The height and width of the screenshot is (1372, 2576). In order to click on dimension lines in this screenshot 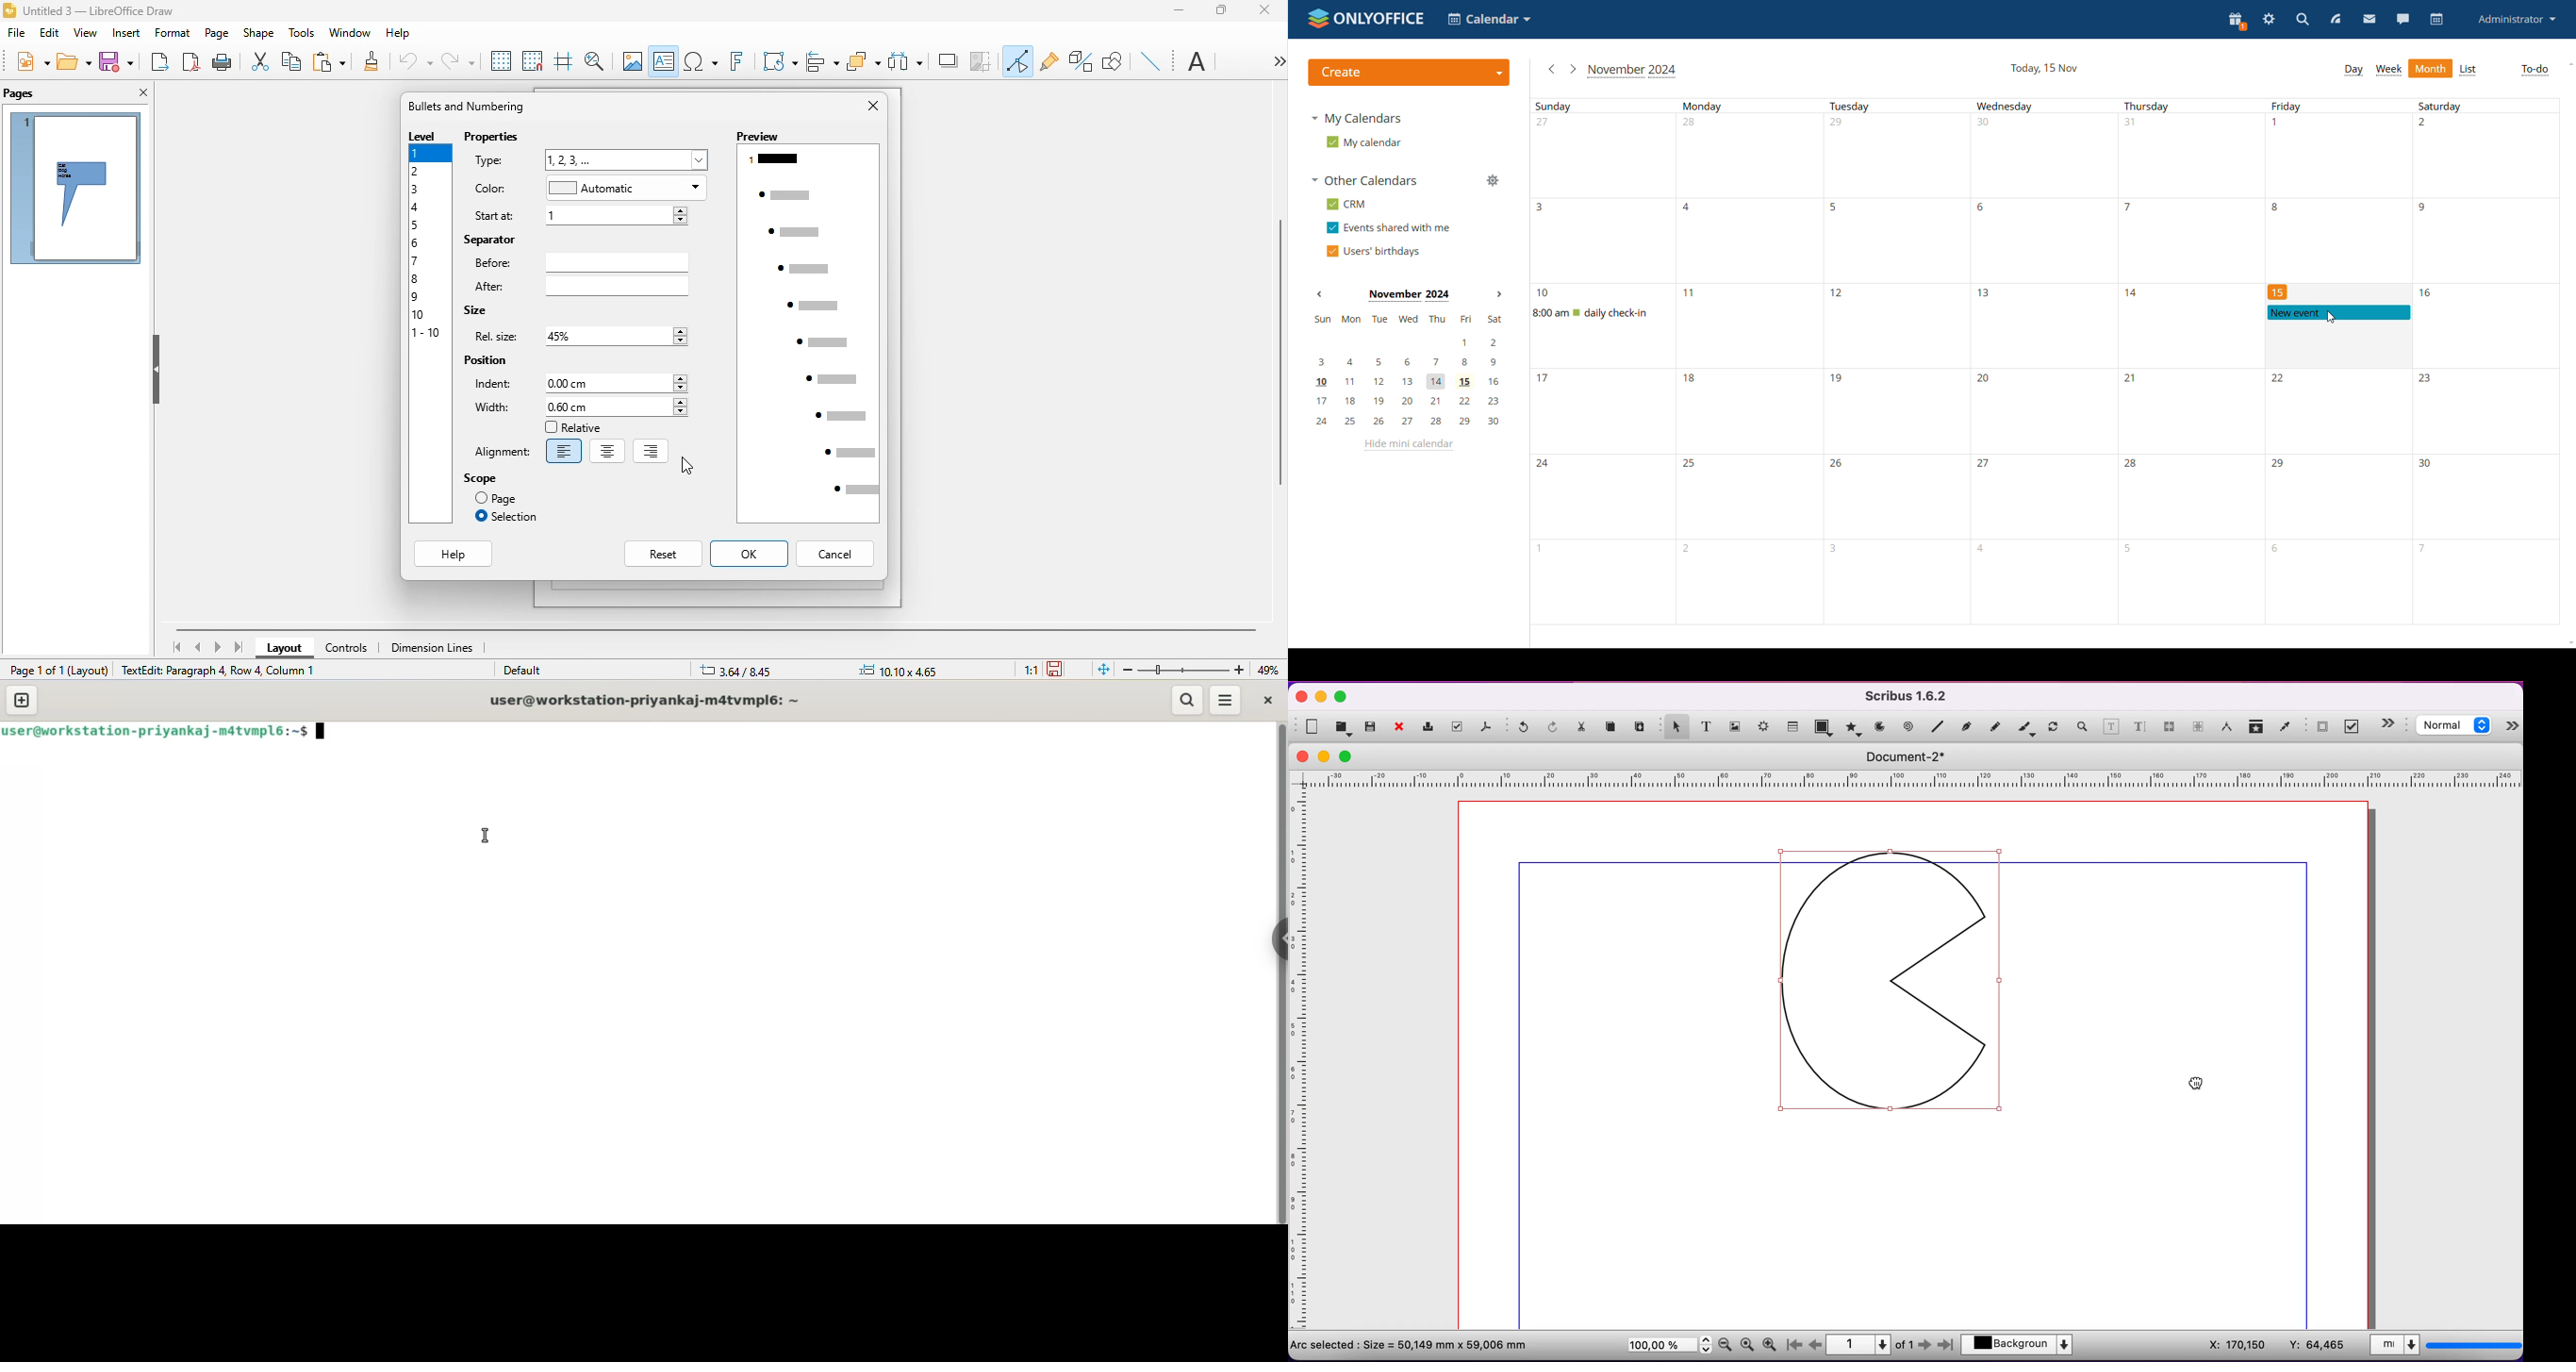, I will do `click(439, 651)`.